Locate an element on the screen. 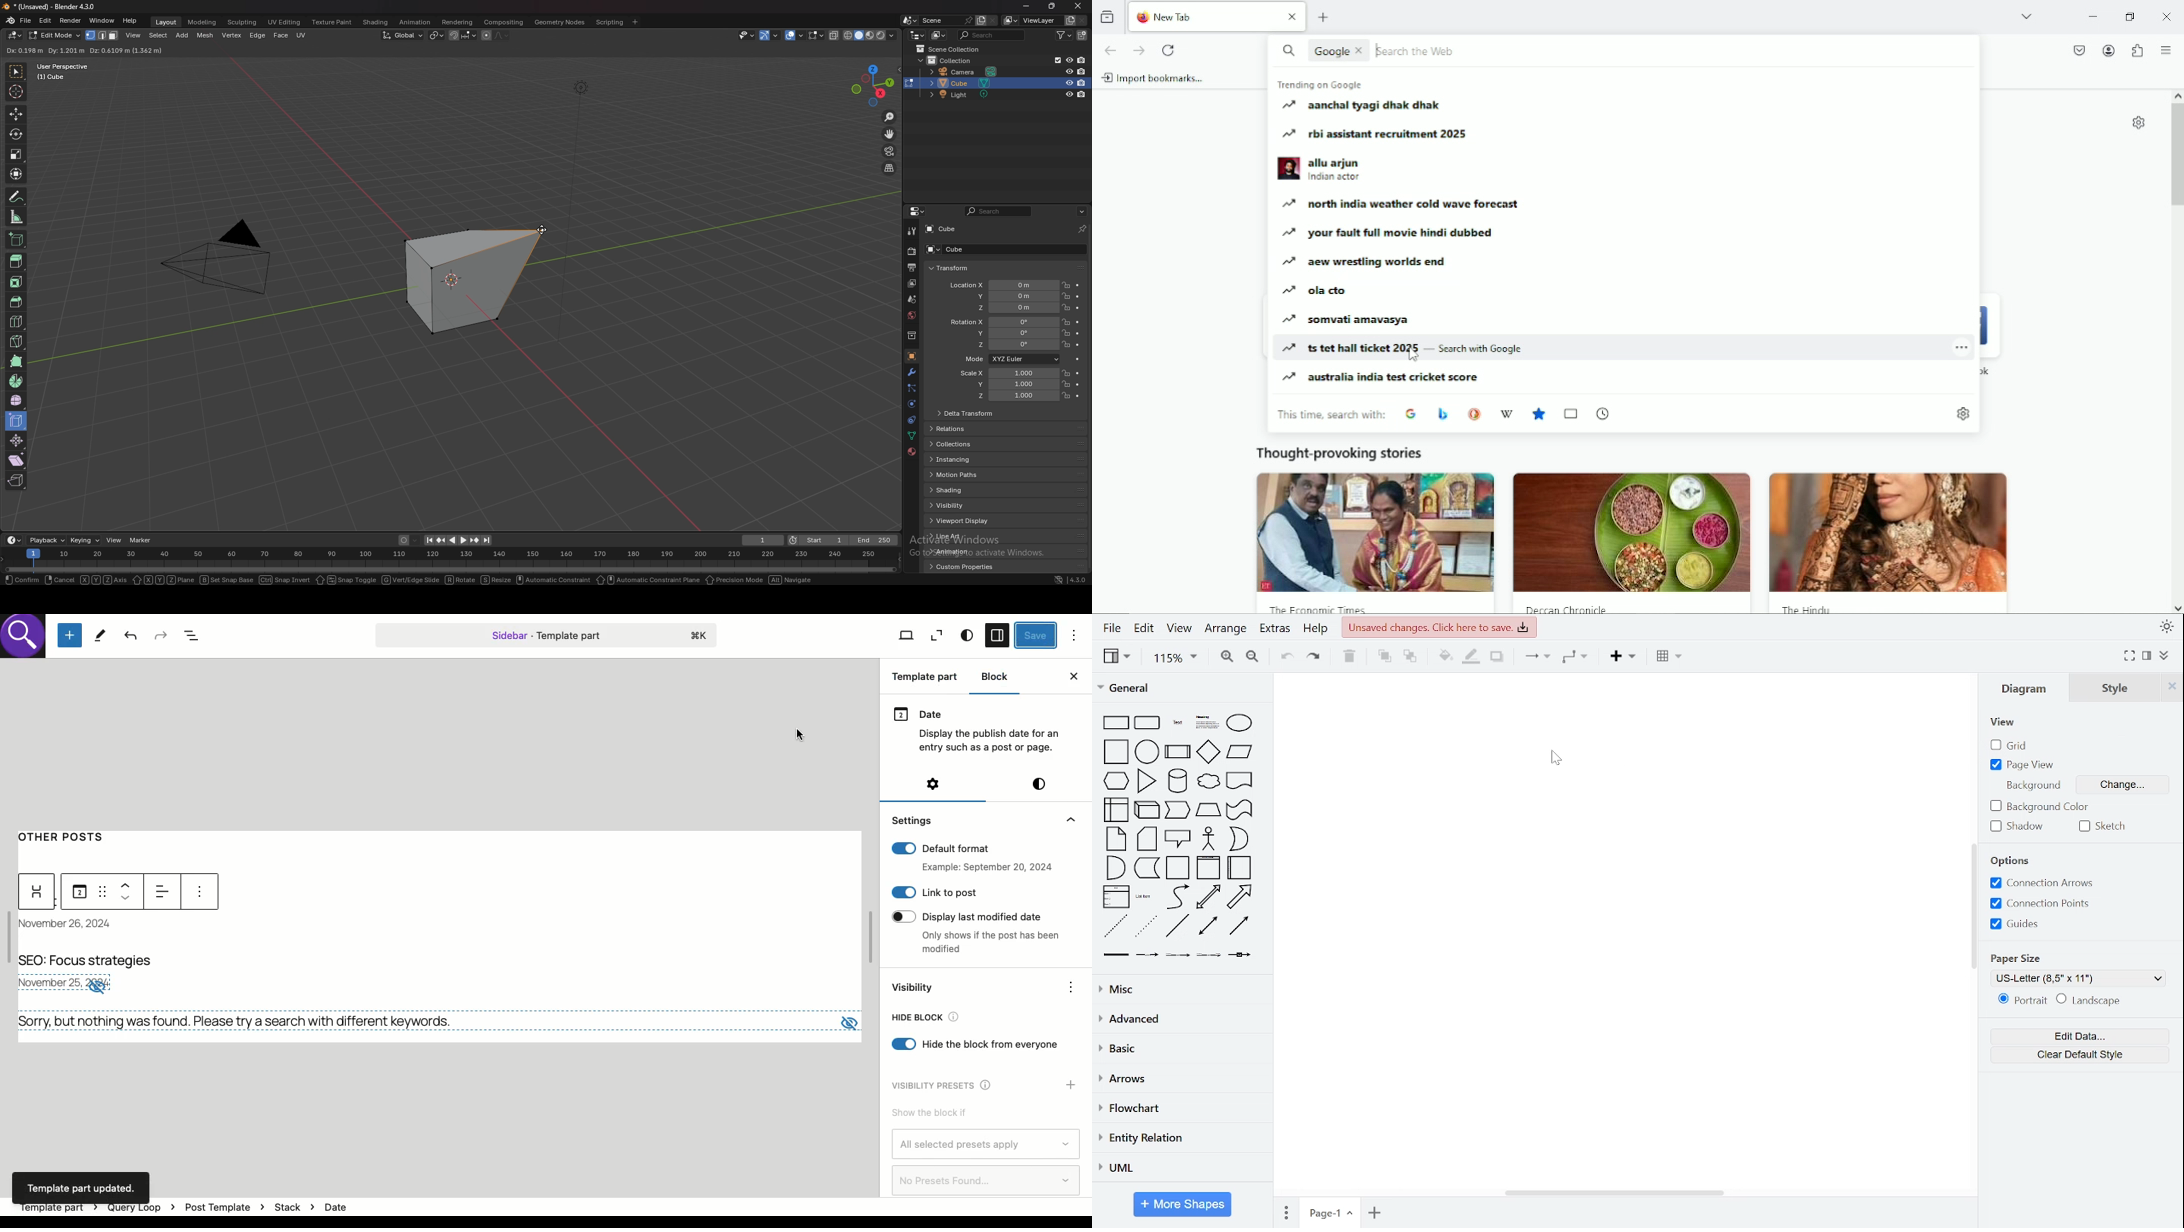  list item is located at coordinates (1145, 895).